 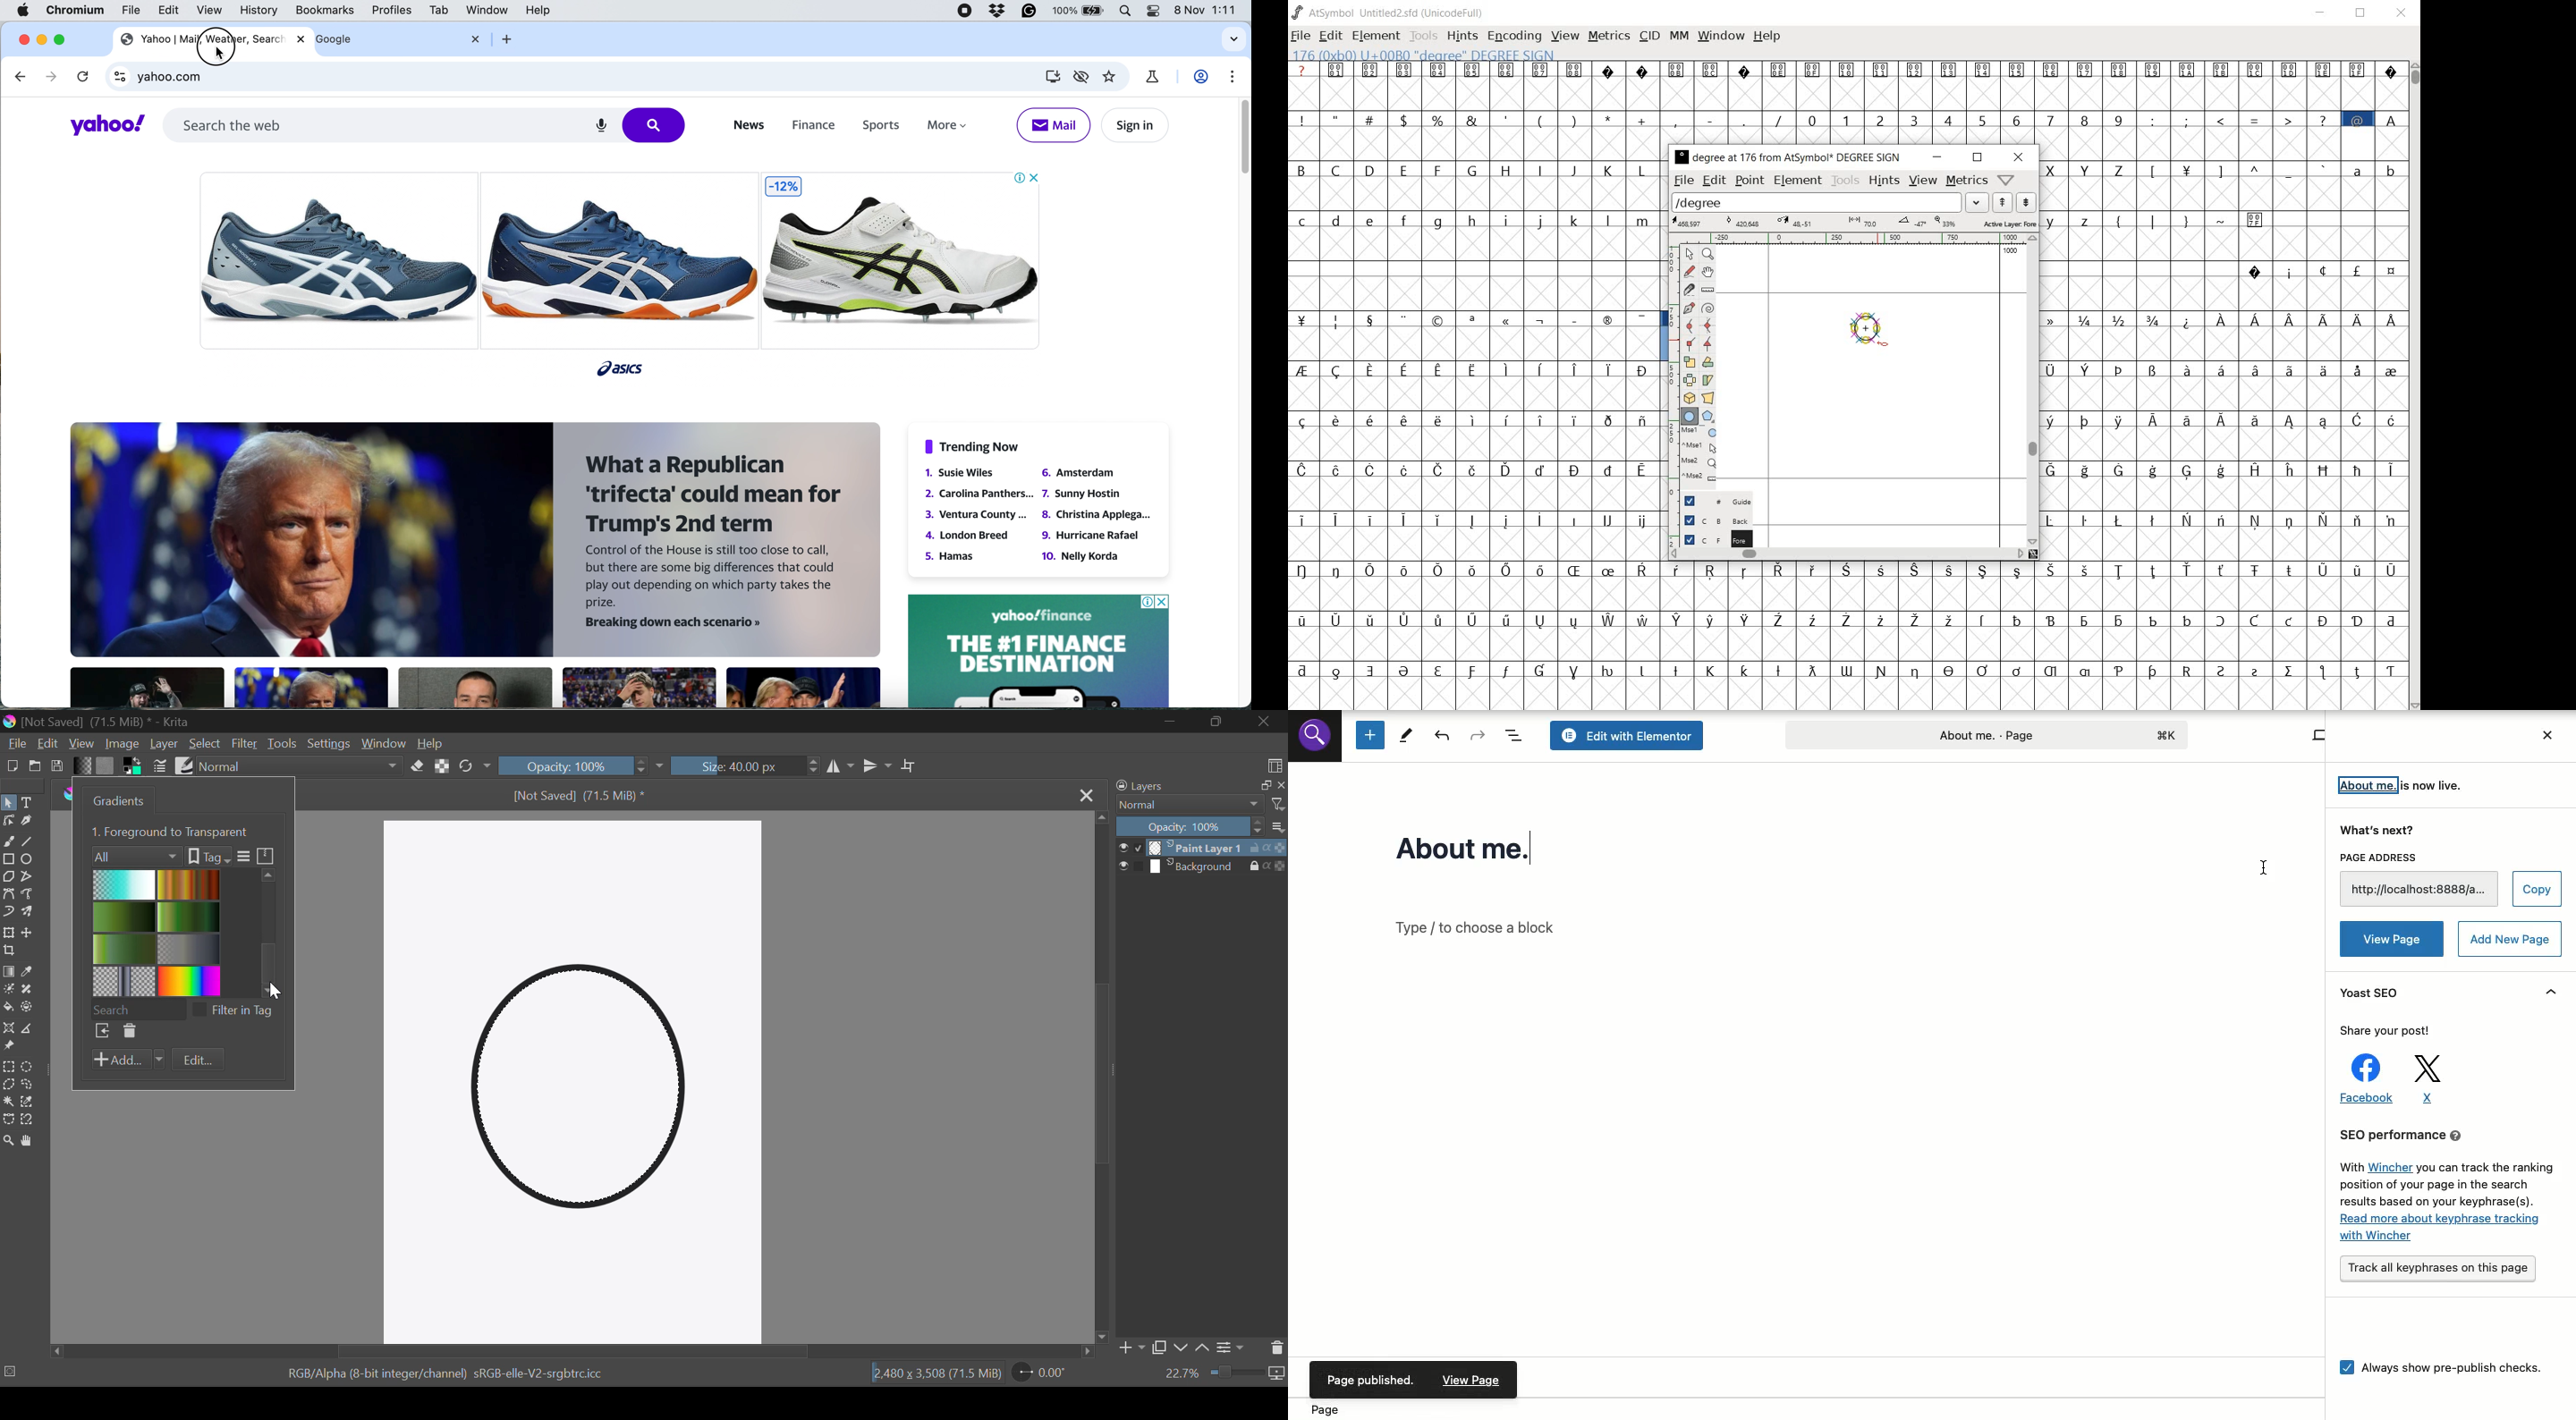 I want to click on Pan, so click(x=30, y=1142).